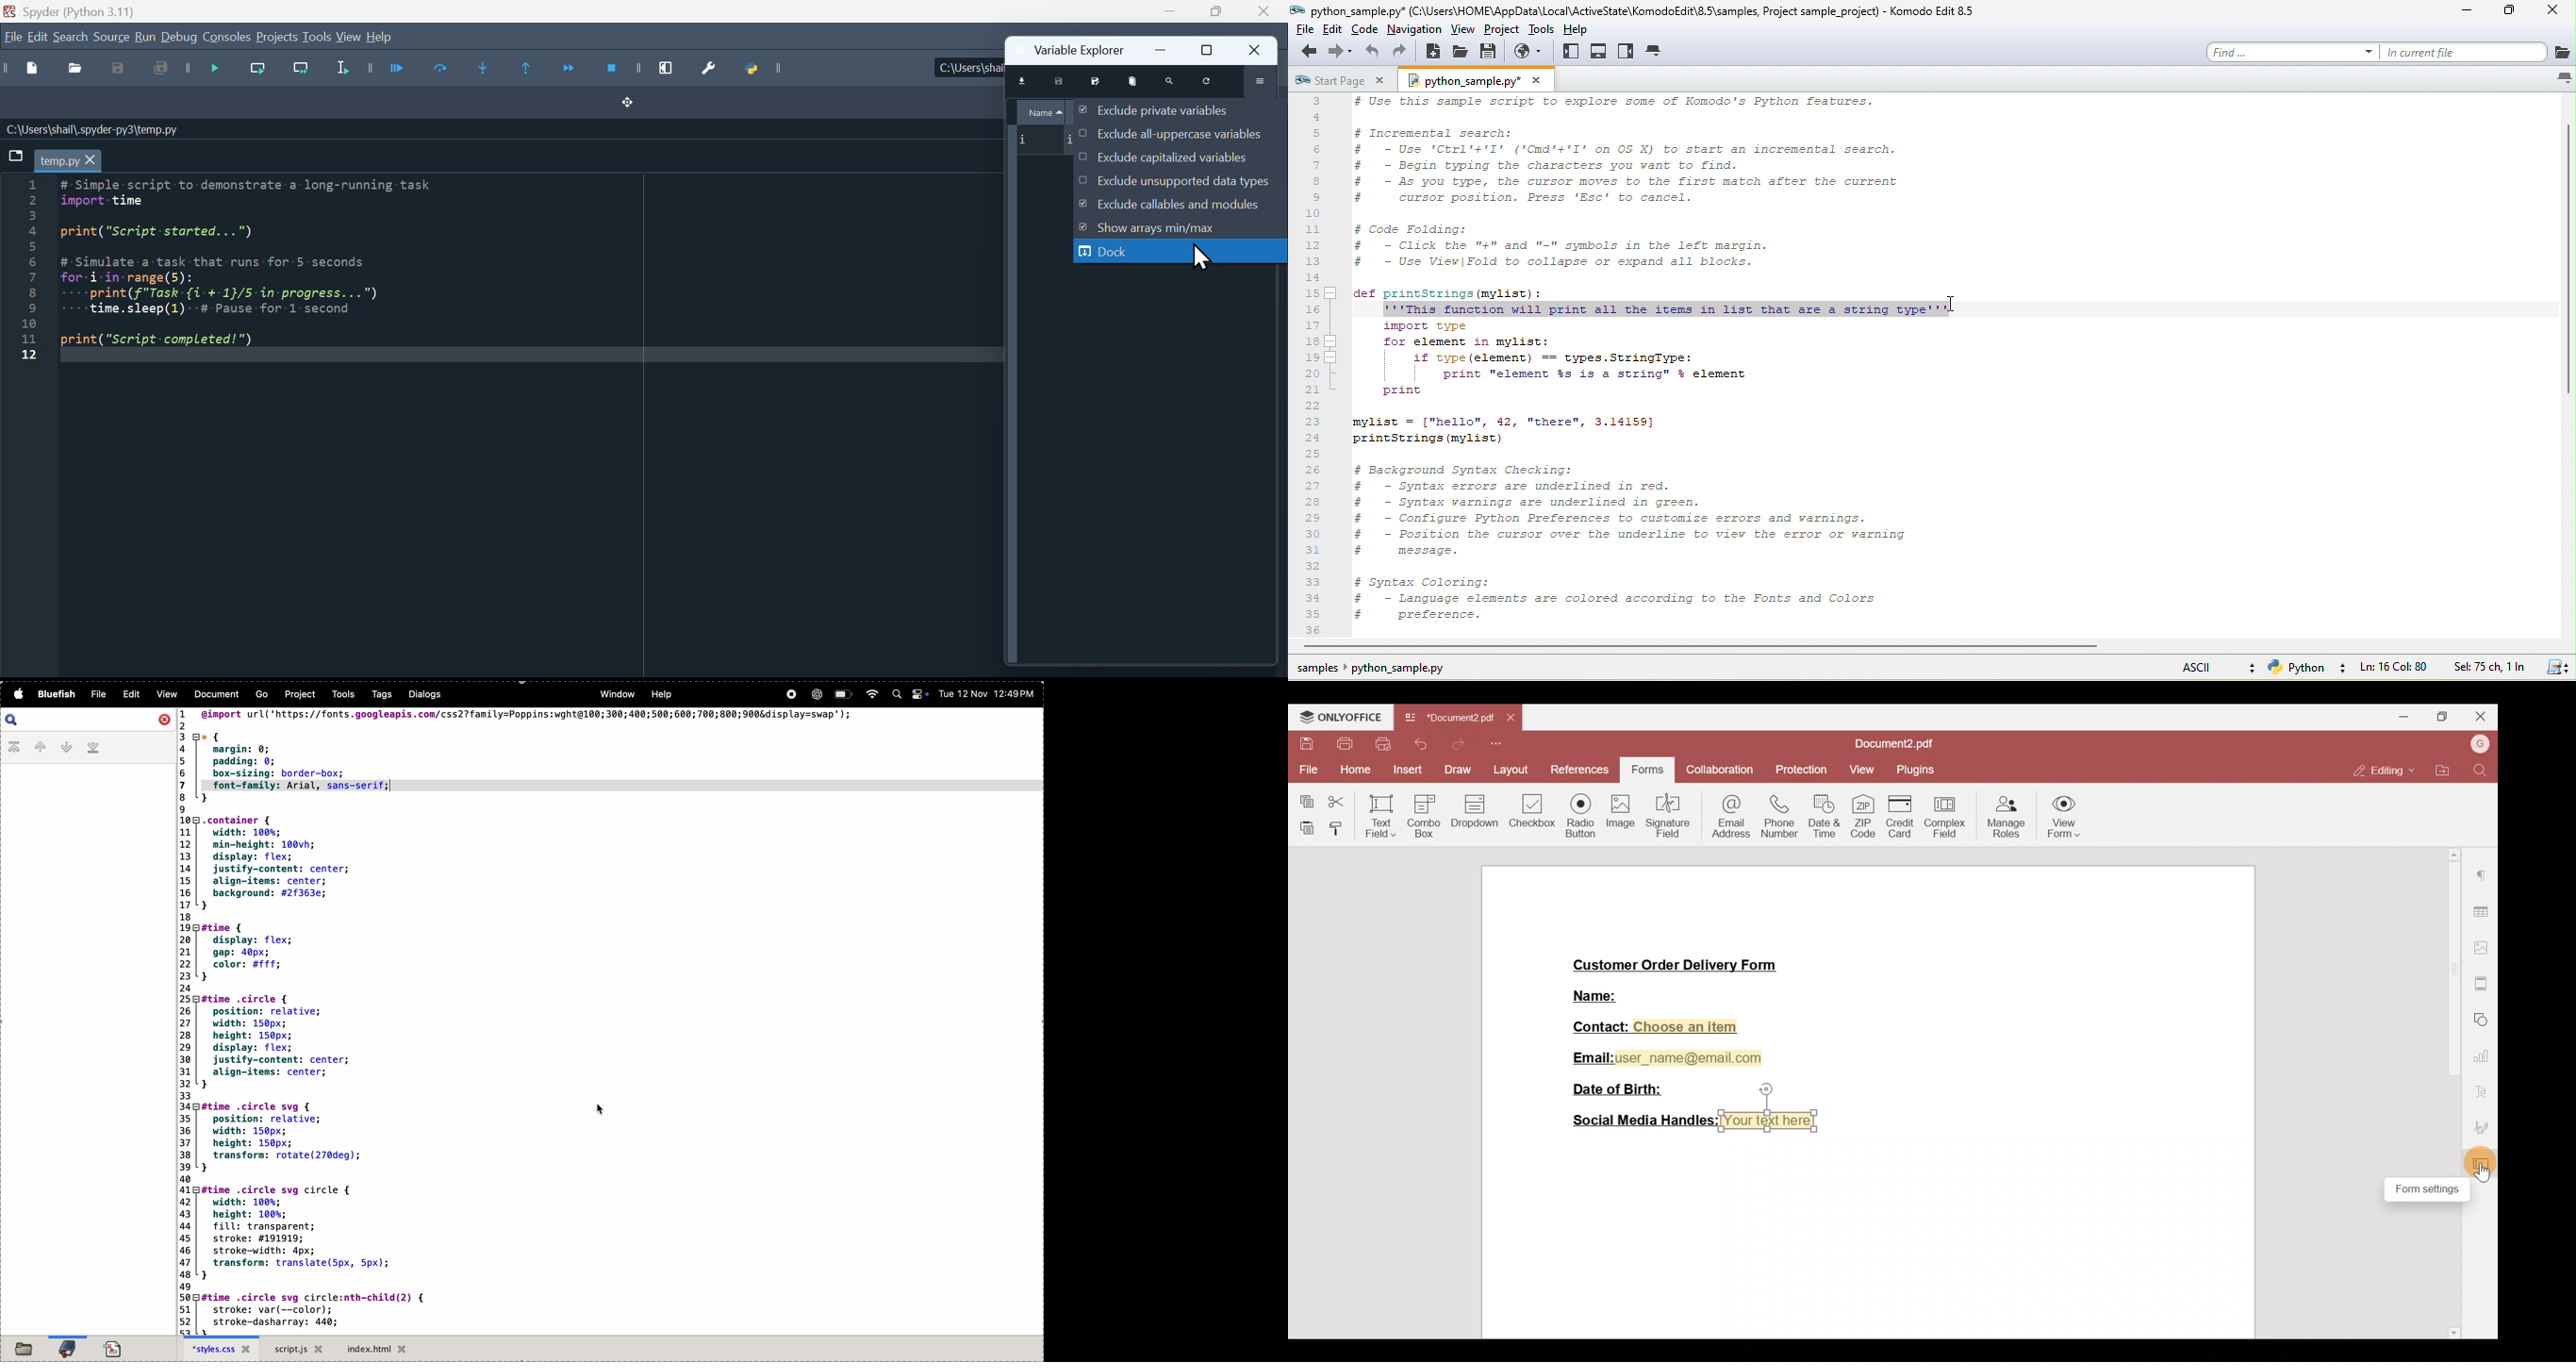 Image resolution: width=2576 pixels, height=1372 pixels. What do you see at coordinates (25, 68) in the screenshot?
I see `New file` at bounding box center [25, 68].